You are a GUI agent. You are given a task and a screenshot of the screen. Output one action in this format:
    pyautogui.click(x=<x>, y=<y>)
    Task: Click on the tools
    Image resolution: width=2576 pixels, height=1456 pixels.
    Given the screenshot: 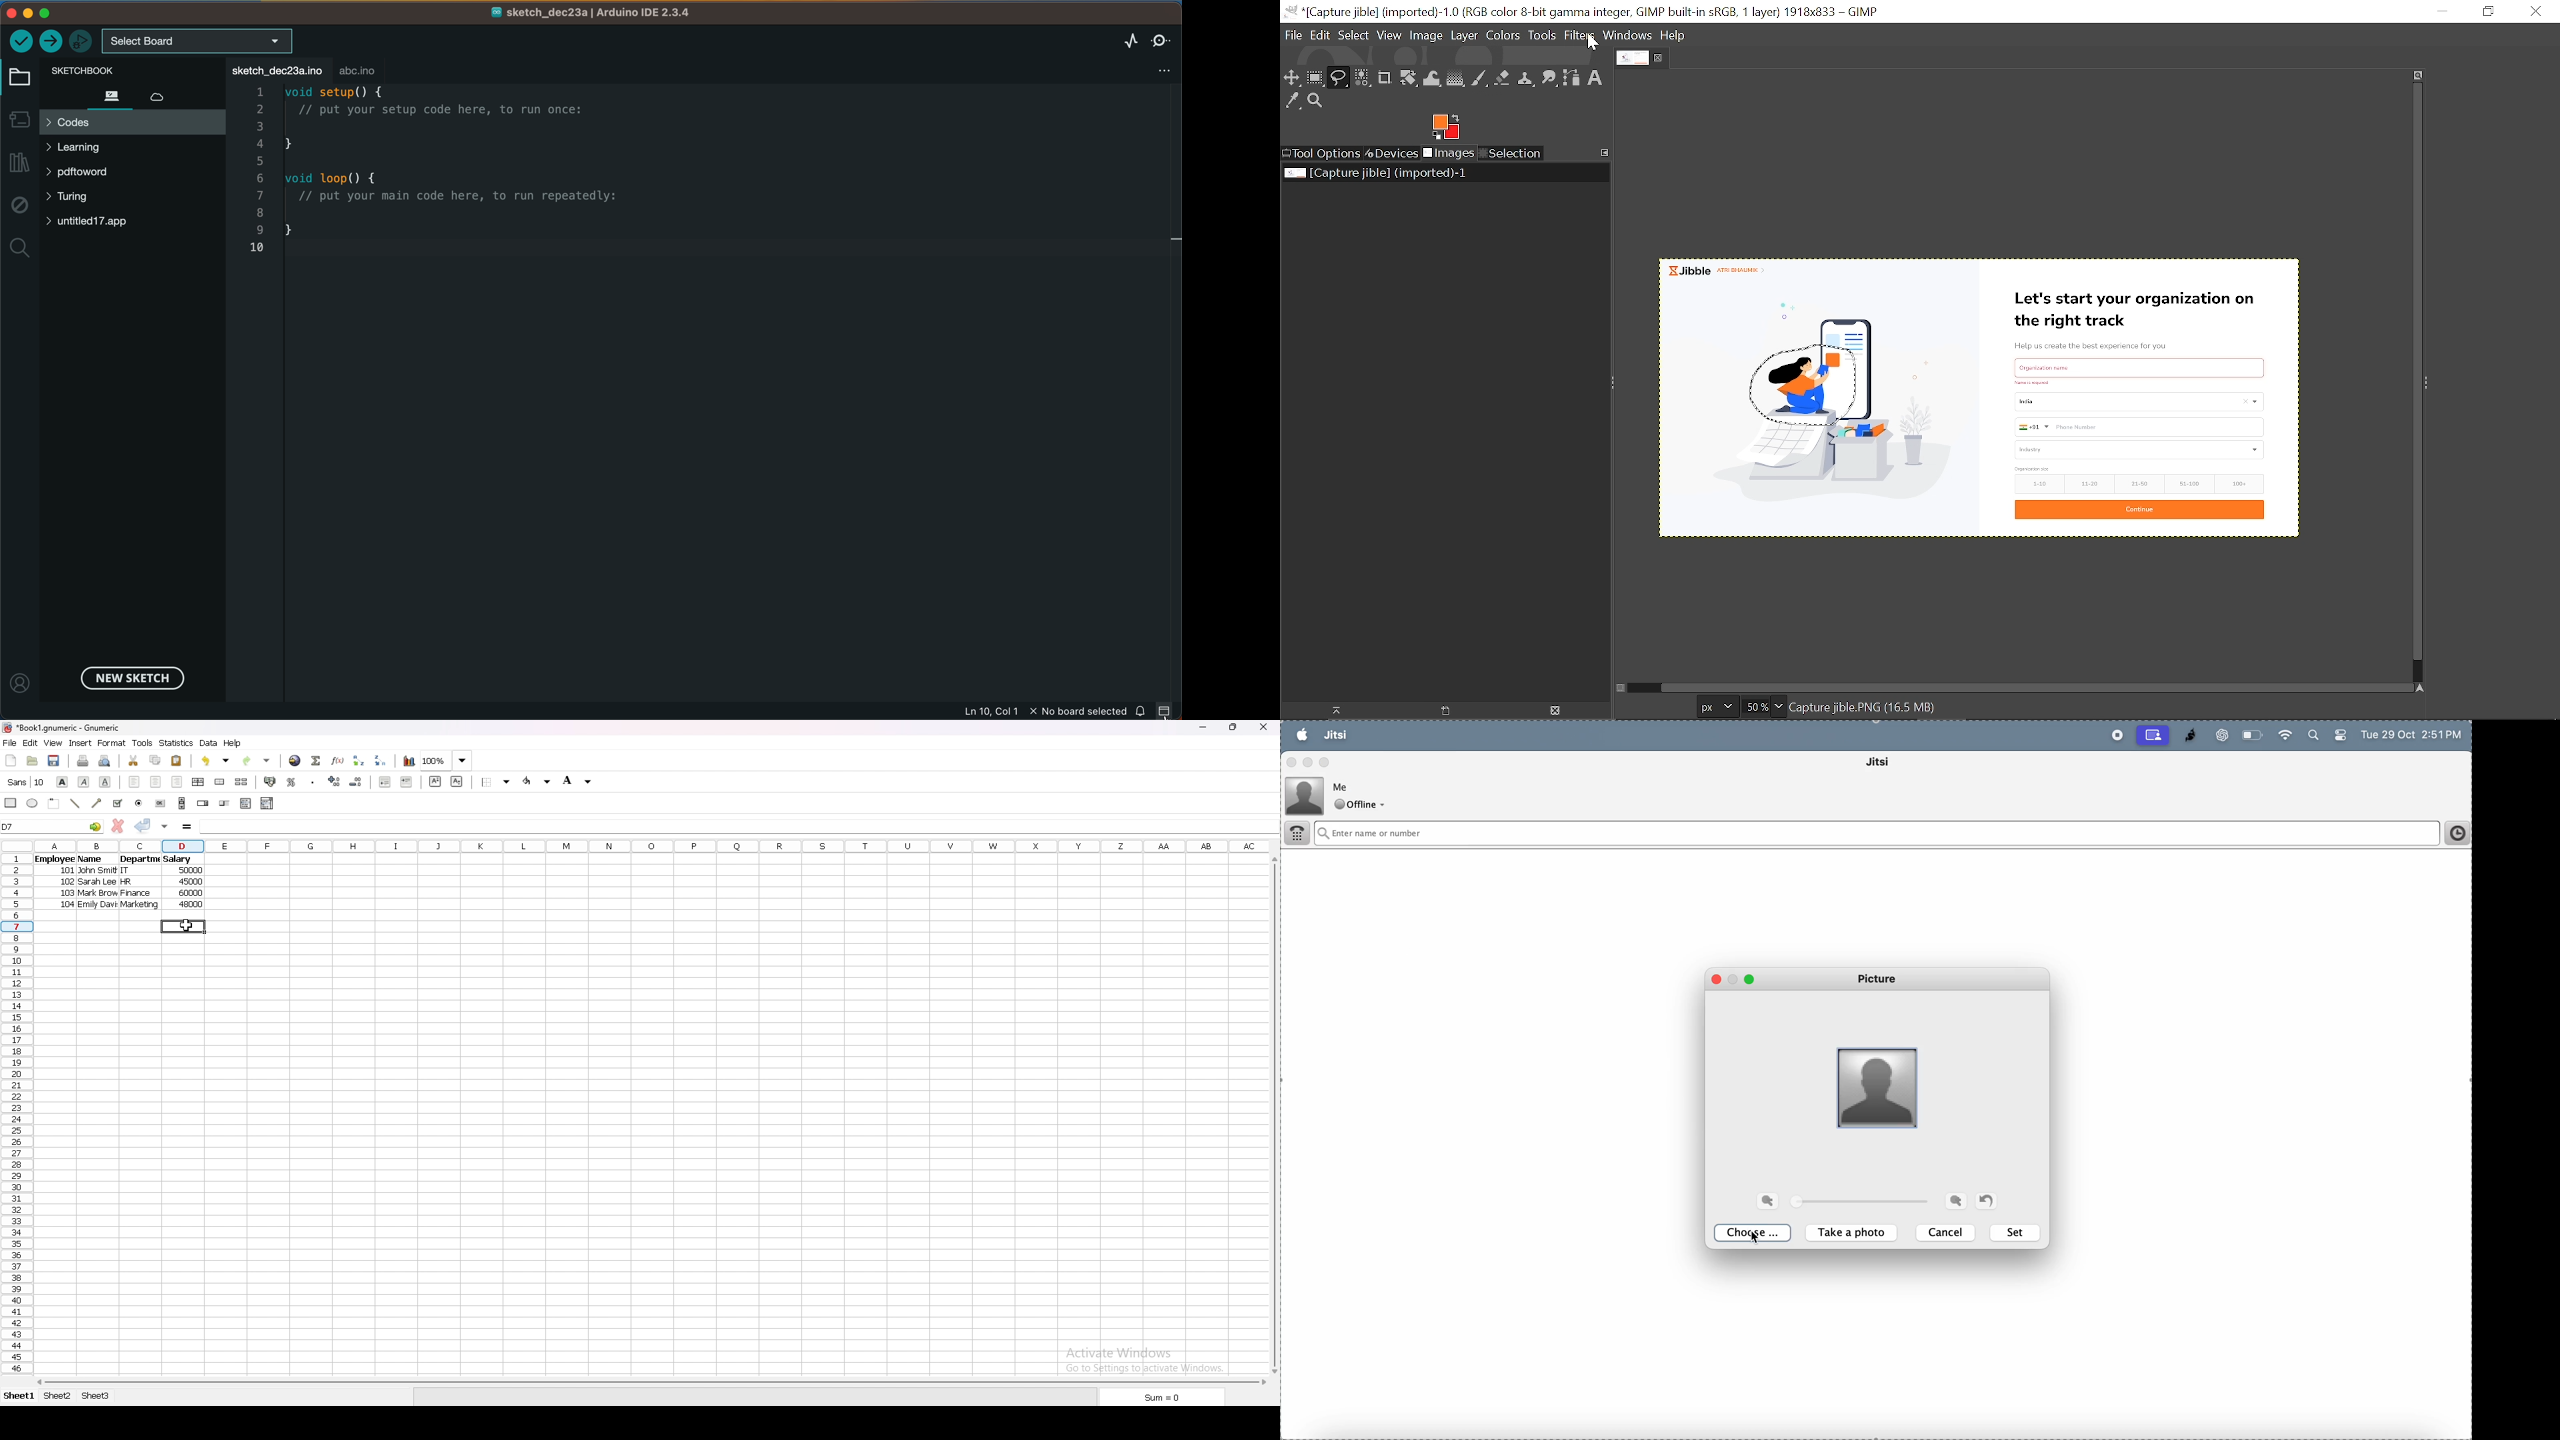 What is the action you would take?
    pyautogui.click(x=1411, y=736)
    